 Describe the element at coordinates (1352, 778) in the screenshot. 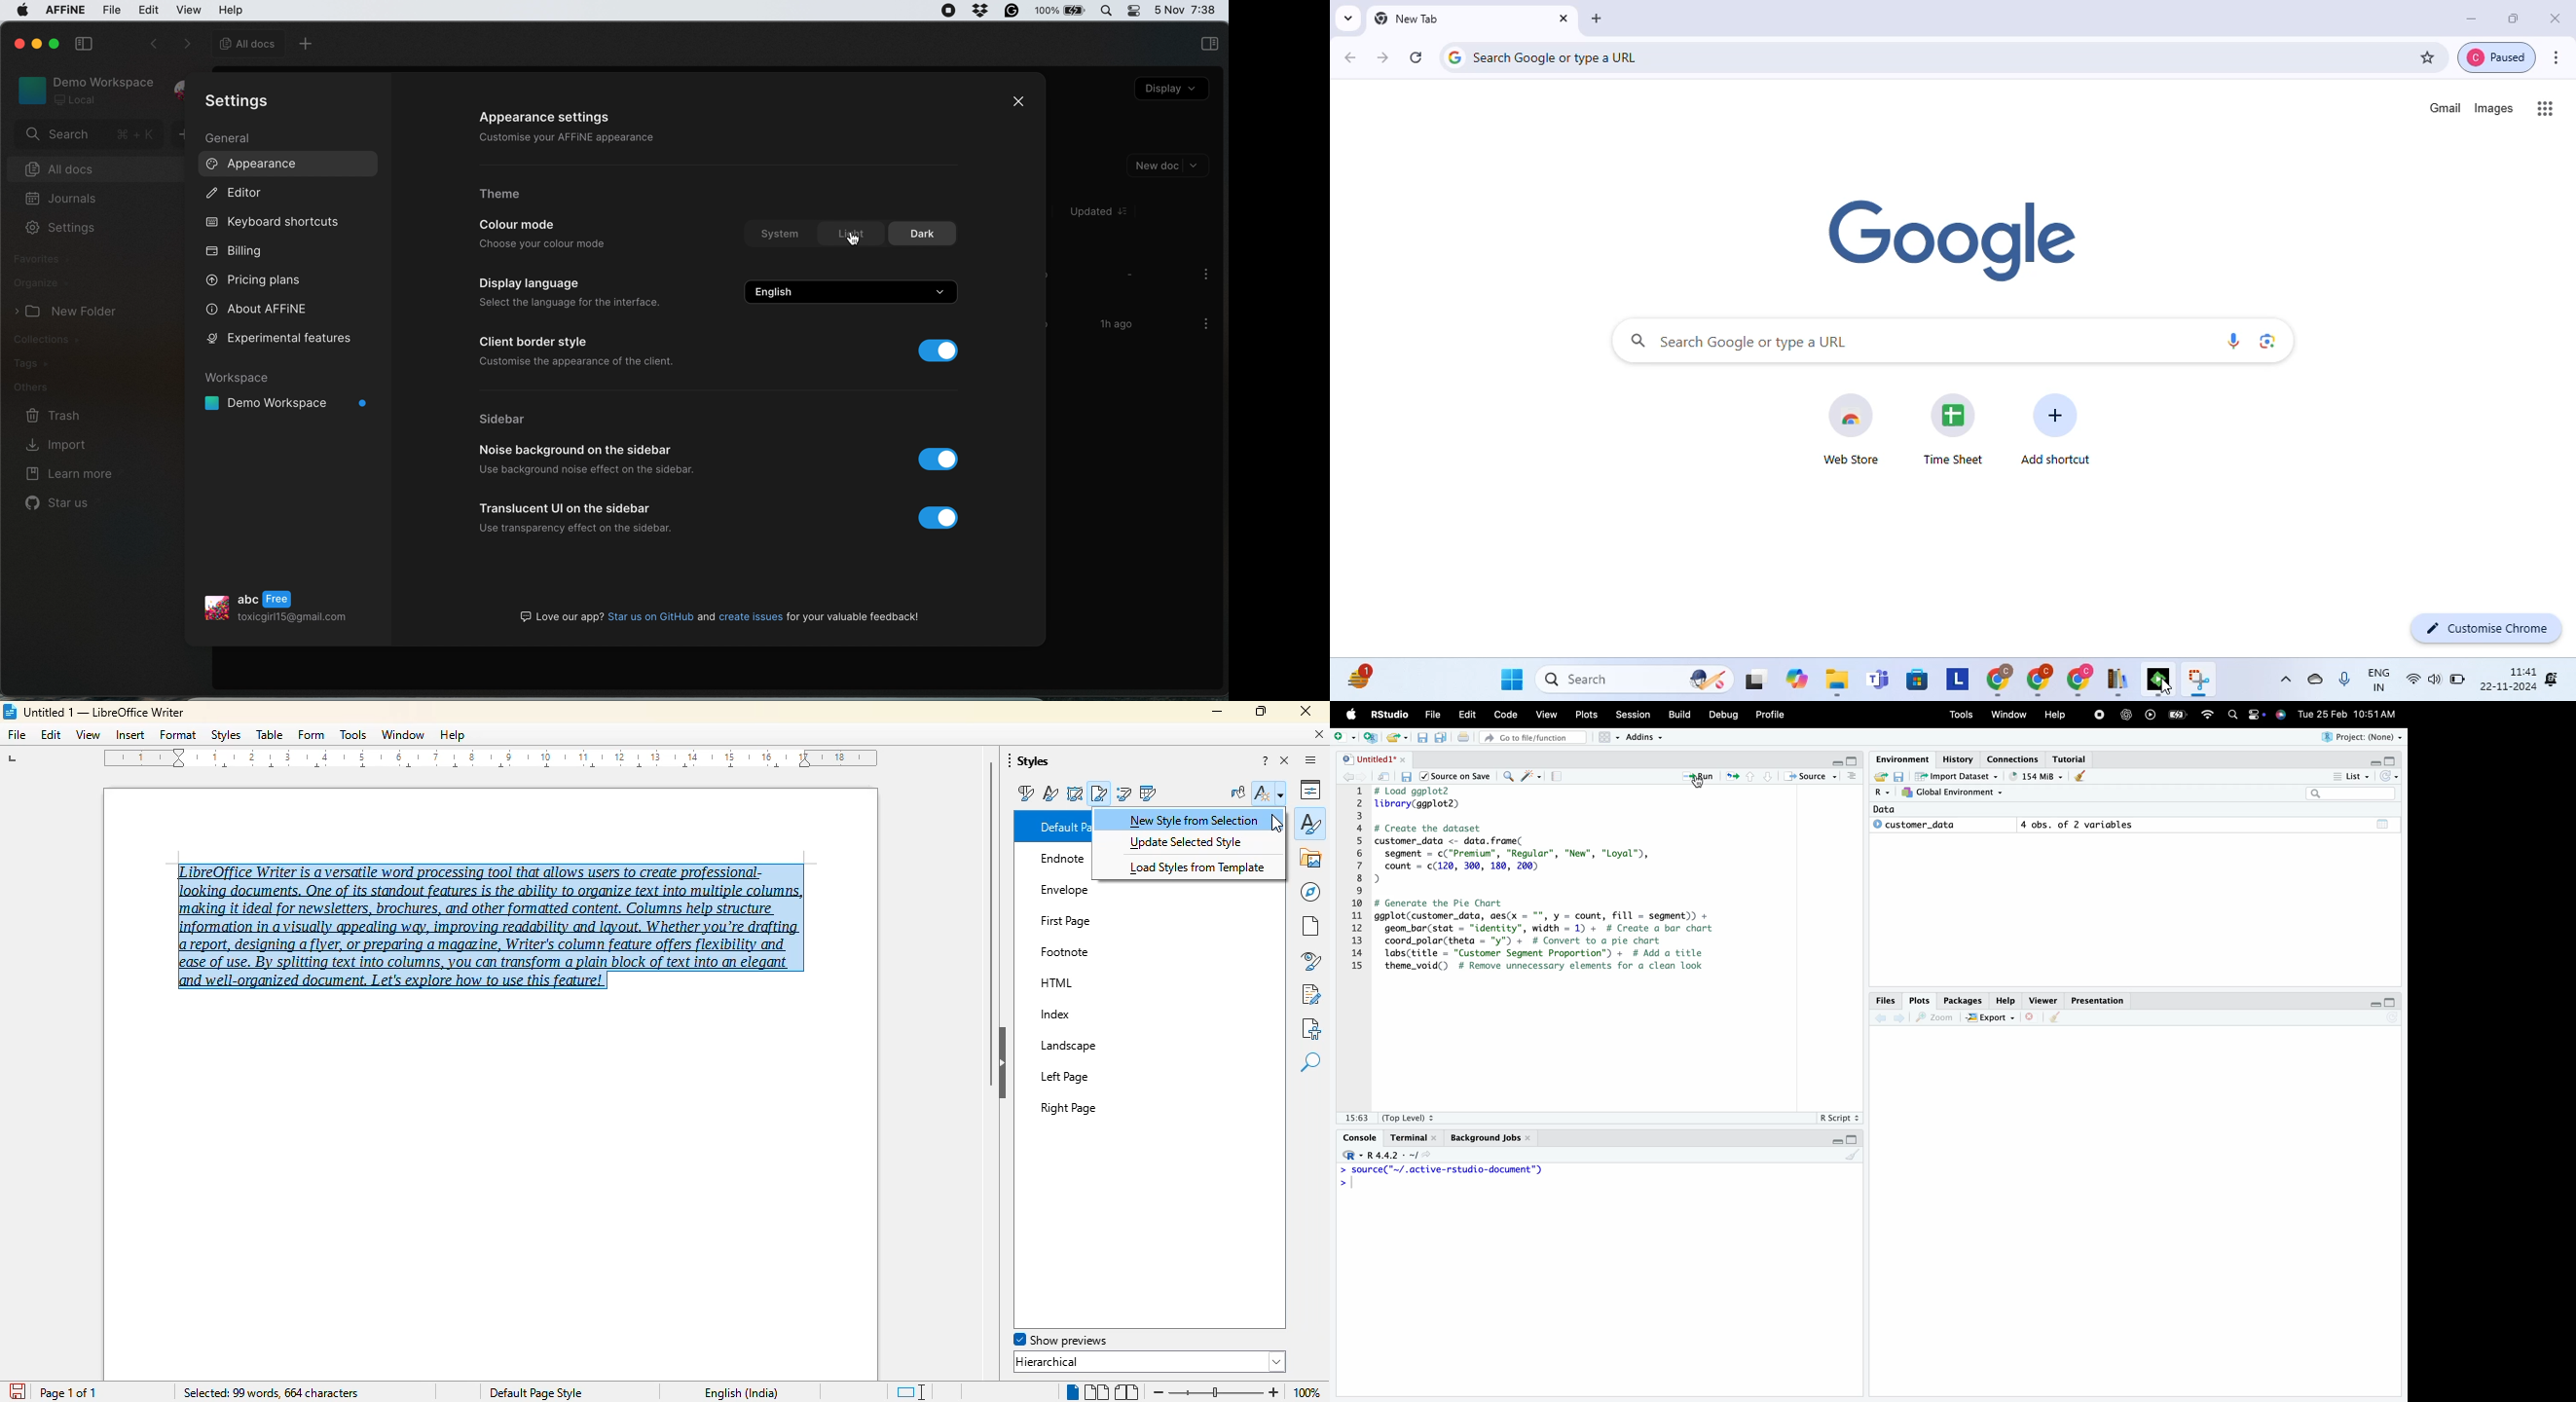

I see `back` at that location.